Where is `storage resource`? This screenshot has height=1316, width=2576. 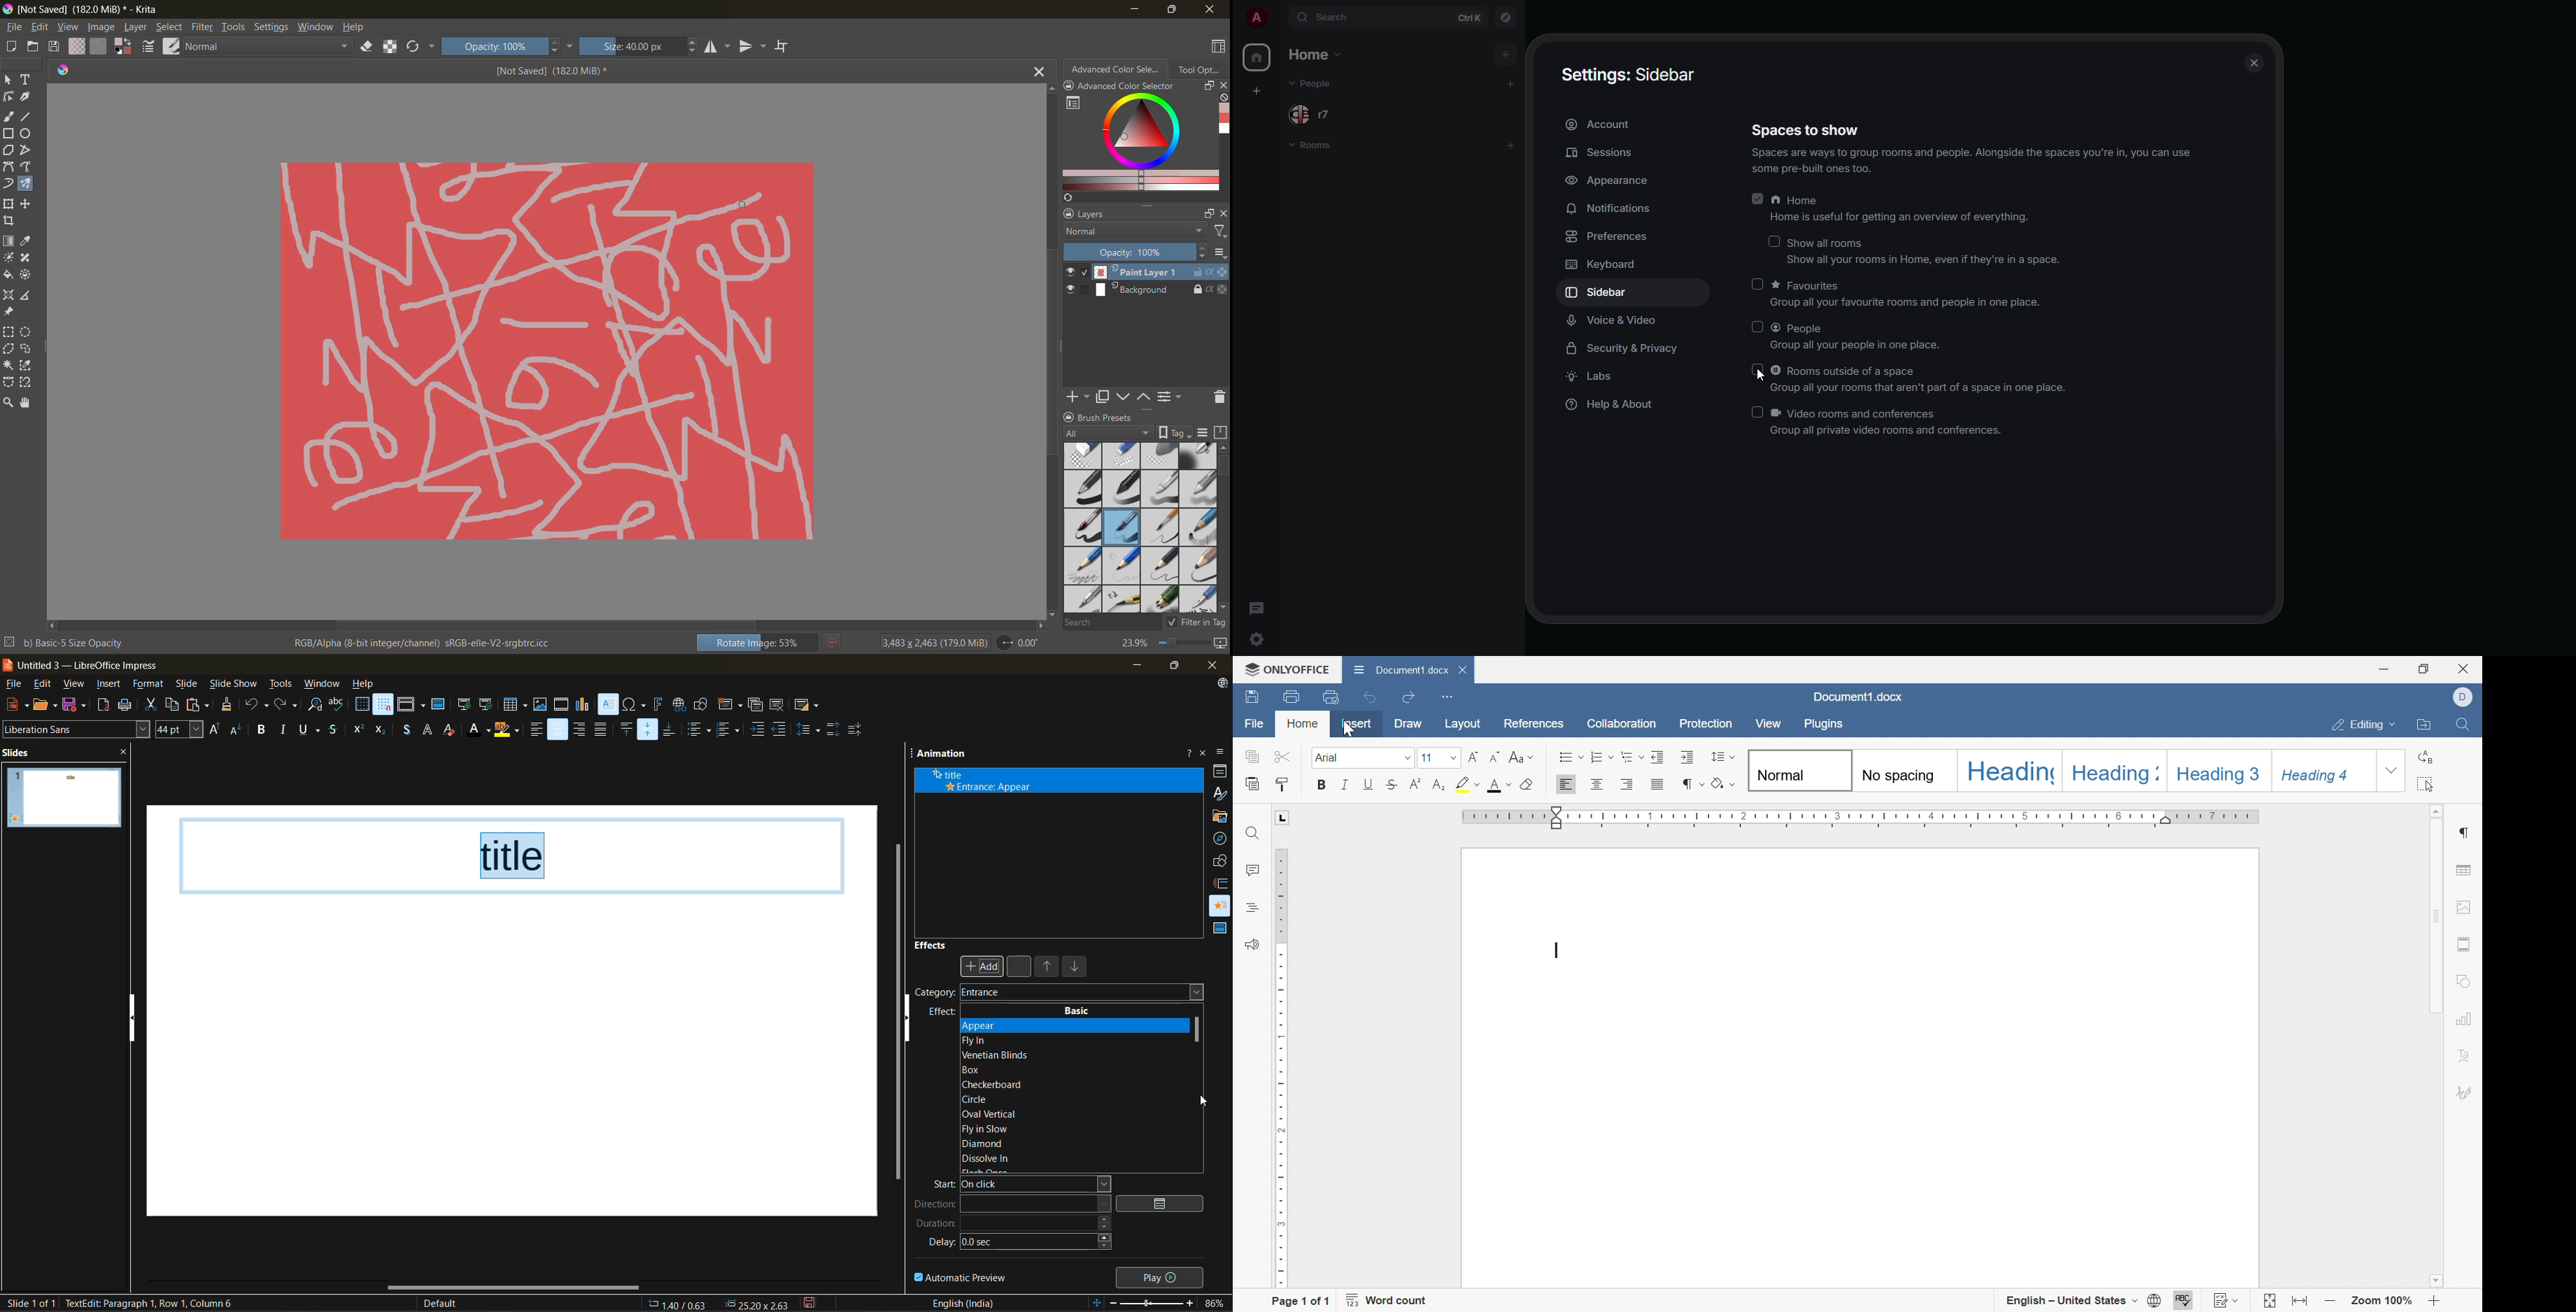
storage resource is located at coordinates (1220, 434).